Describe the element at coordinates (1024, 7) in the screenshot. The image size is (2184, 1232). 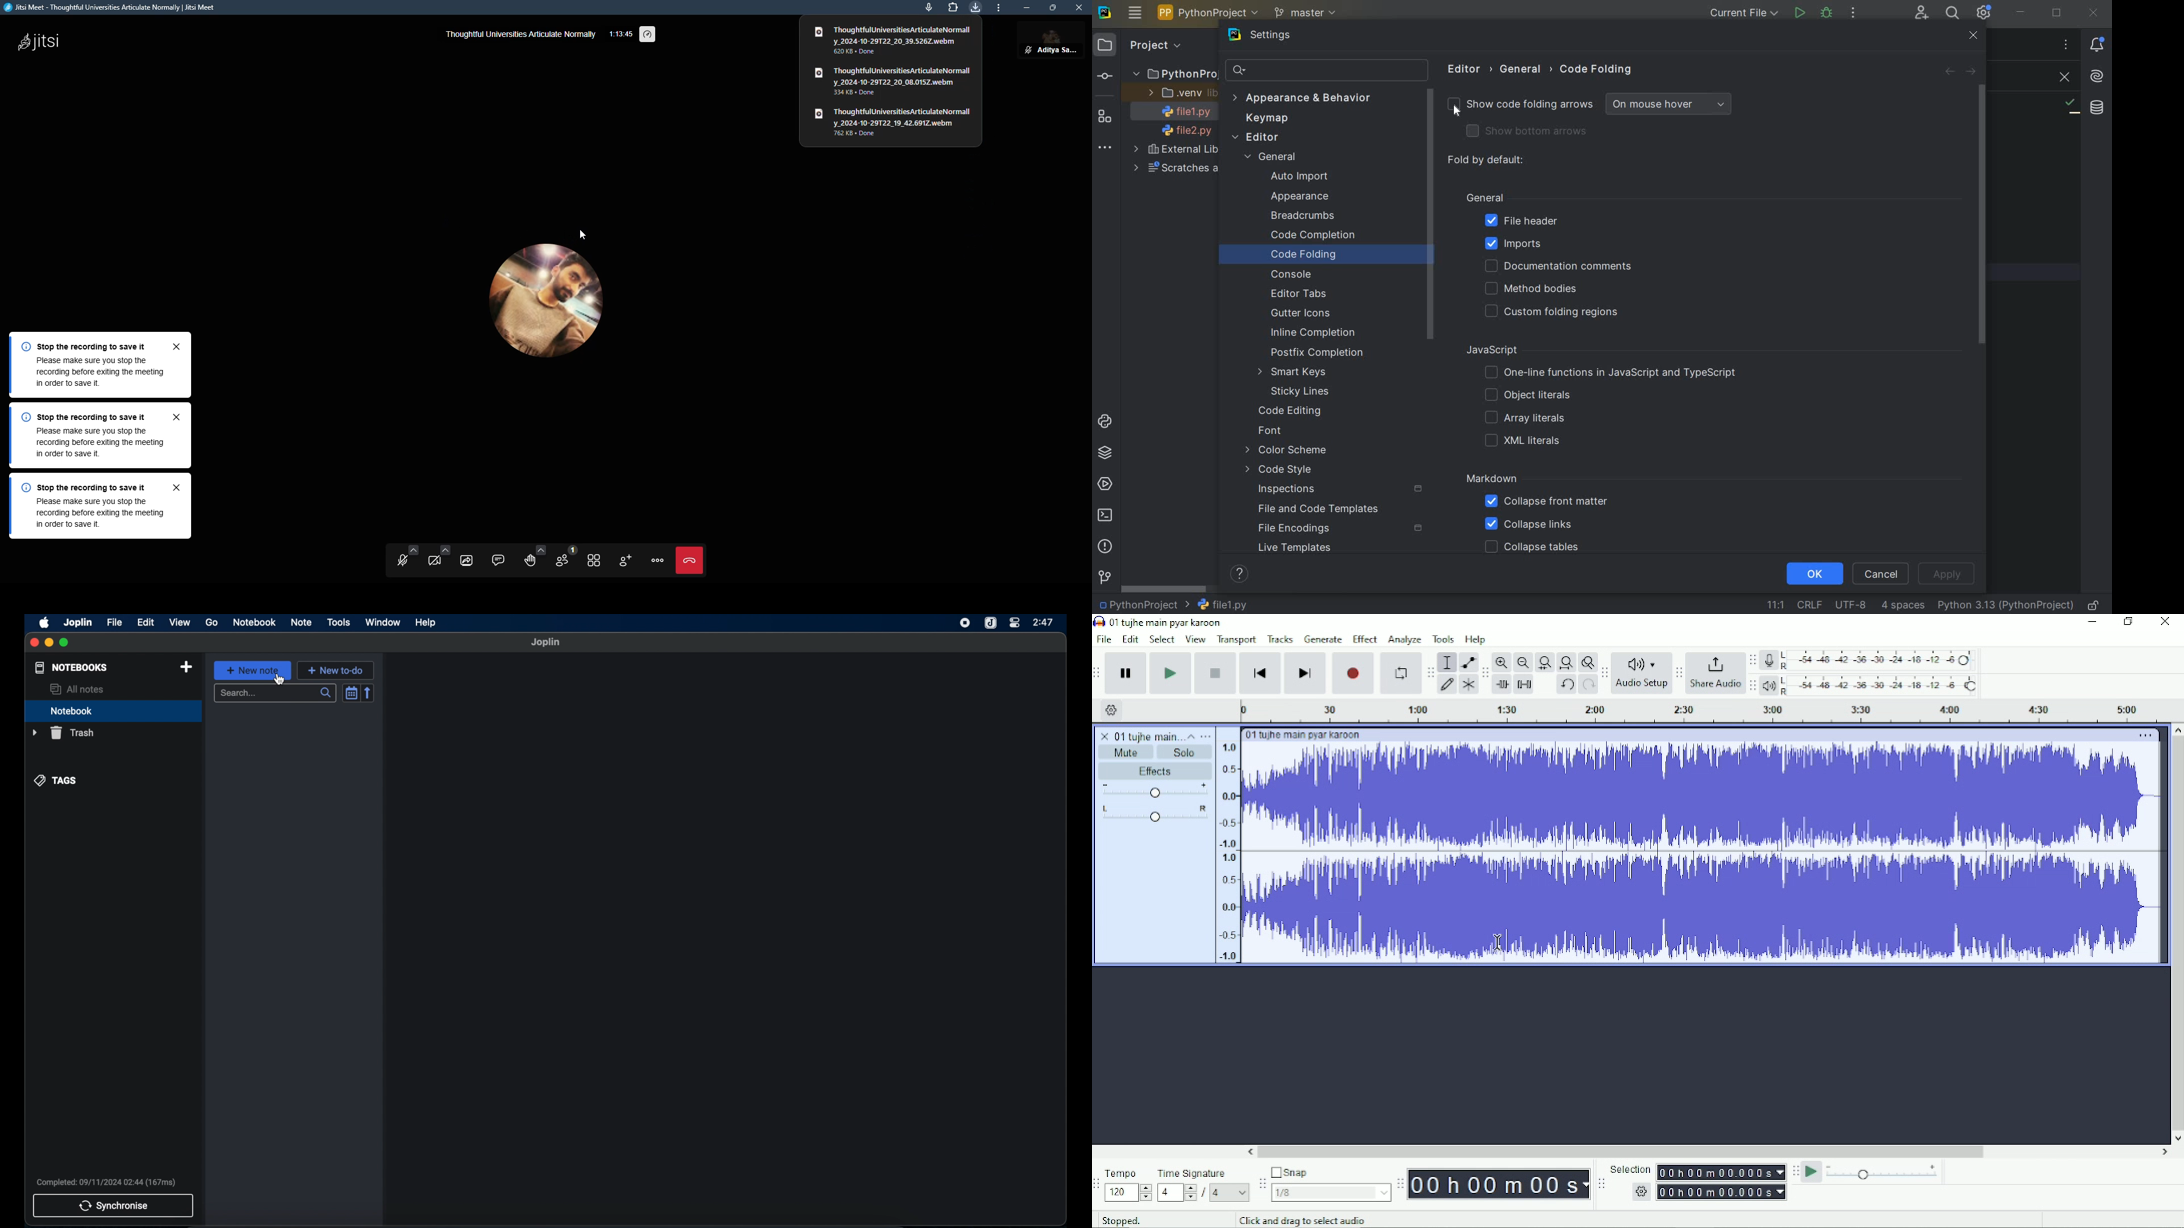
I see `minimize` at that location.